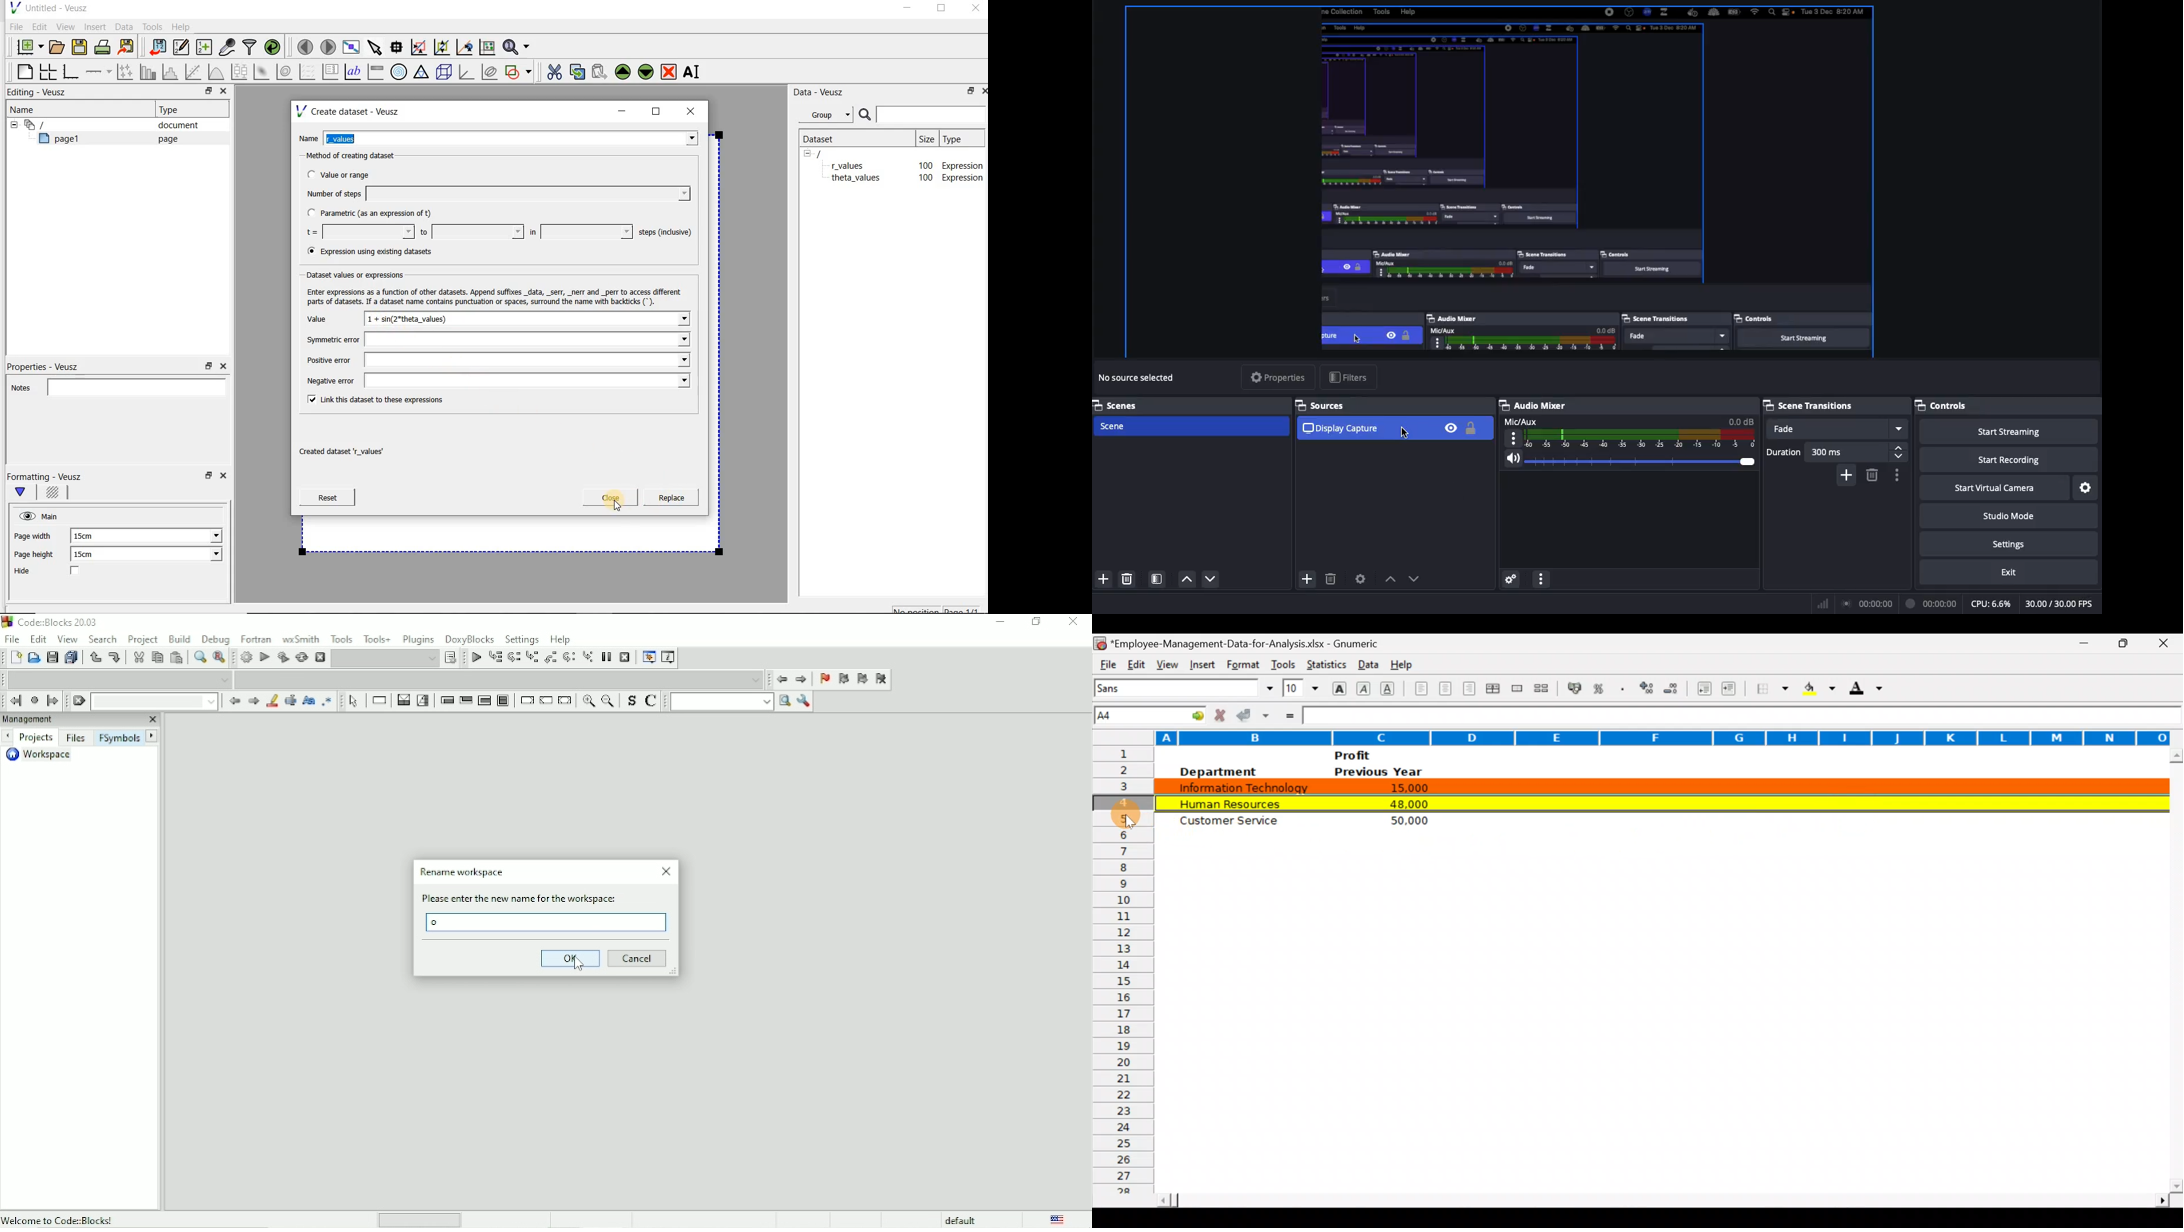  Describe the element at coordinates (631, 702) in the screenshot. I see `Toggle source` at that location.